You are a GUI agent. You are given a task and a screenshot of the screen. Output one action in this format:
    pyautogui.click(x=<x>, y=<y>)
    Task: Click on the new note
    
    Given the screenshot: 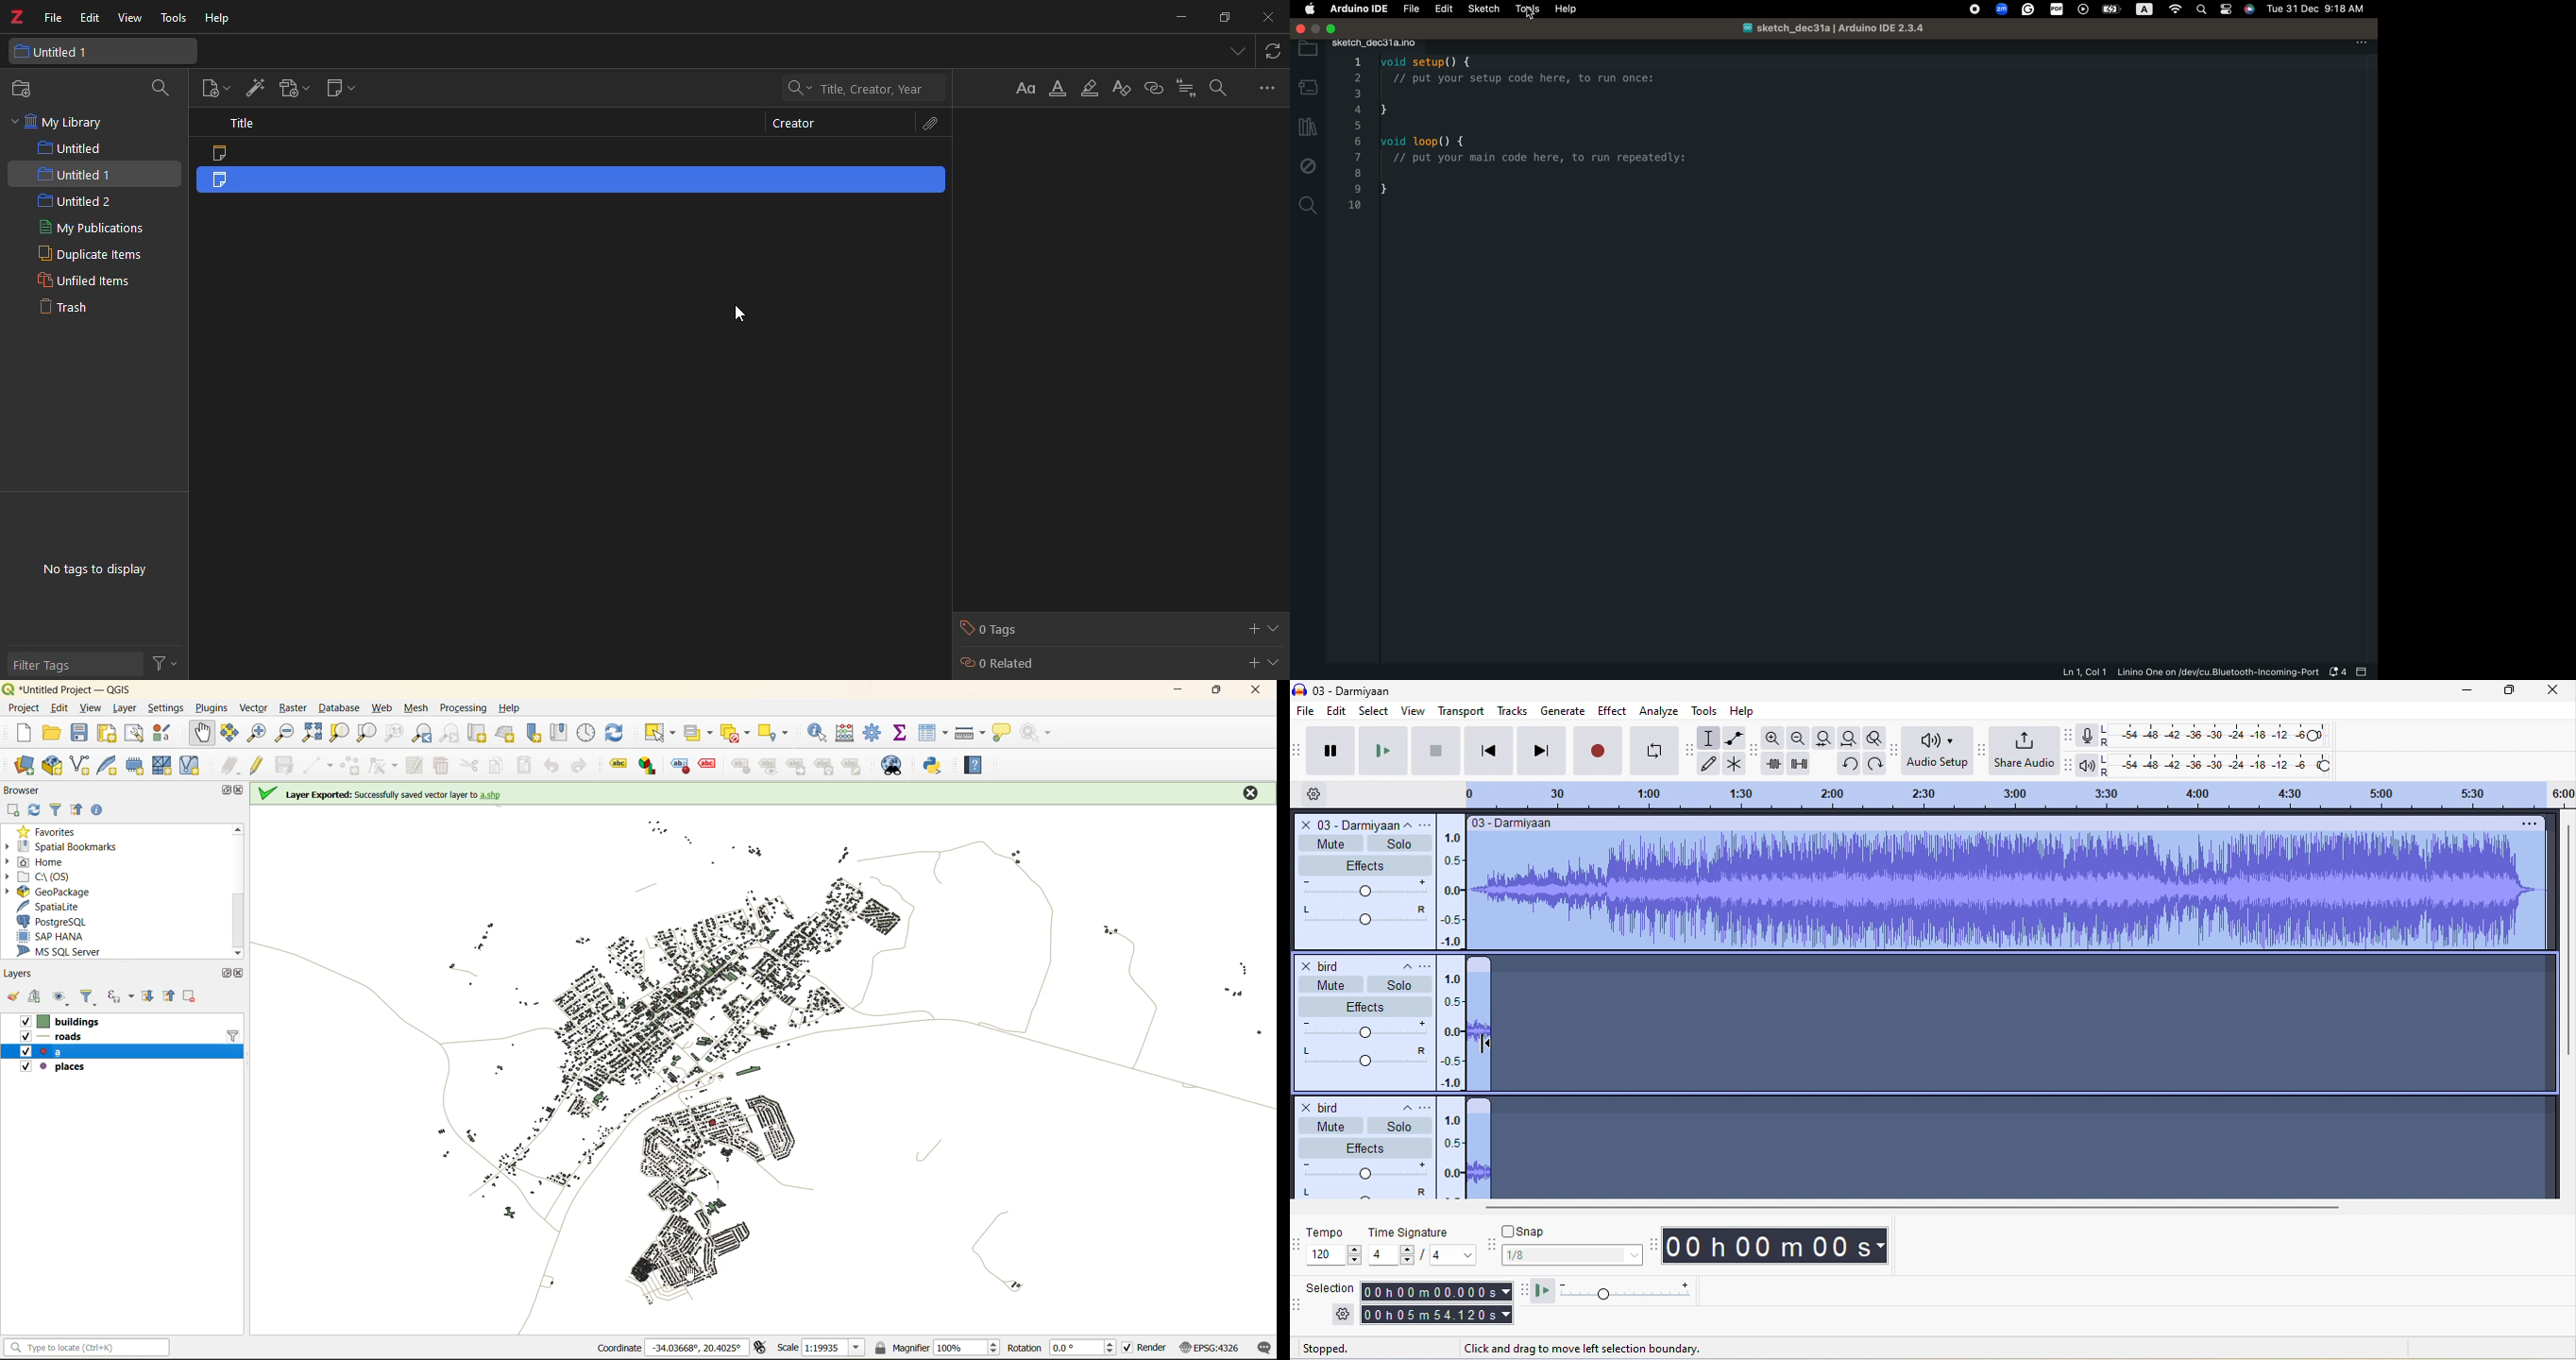 What is the action you would take?
    pyautogui.click(x=338, y=88)
    